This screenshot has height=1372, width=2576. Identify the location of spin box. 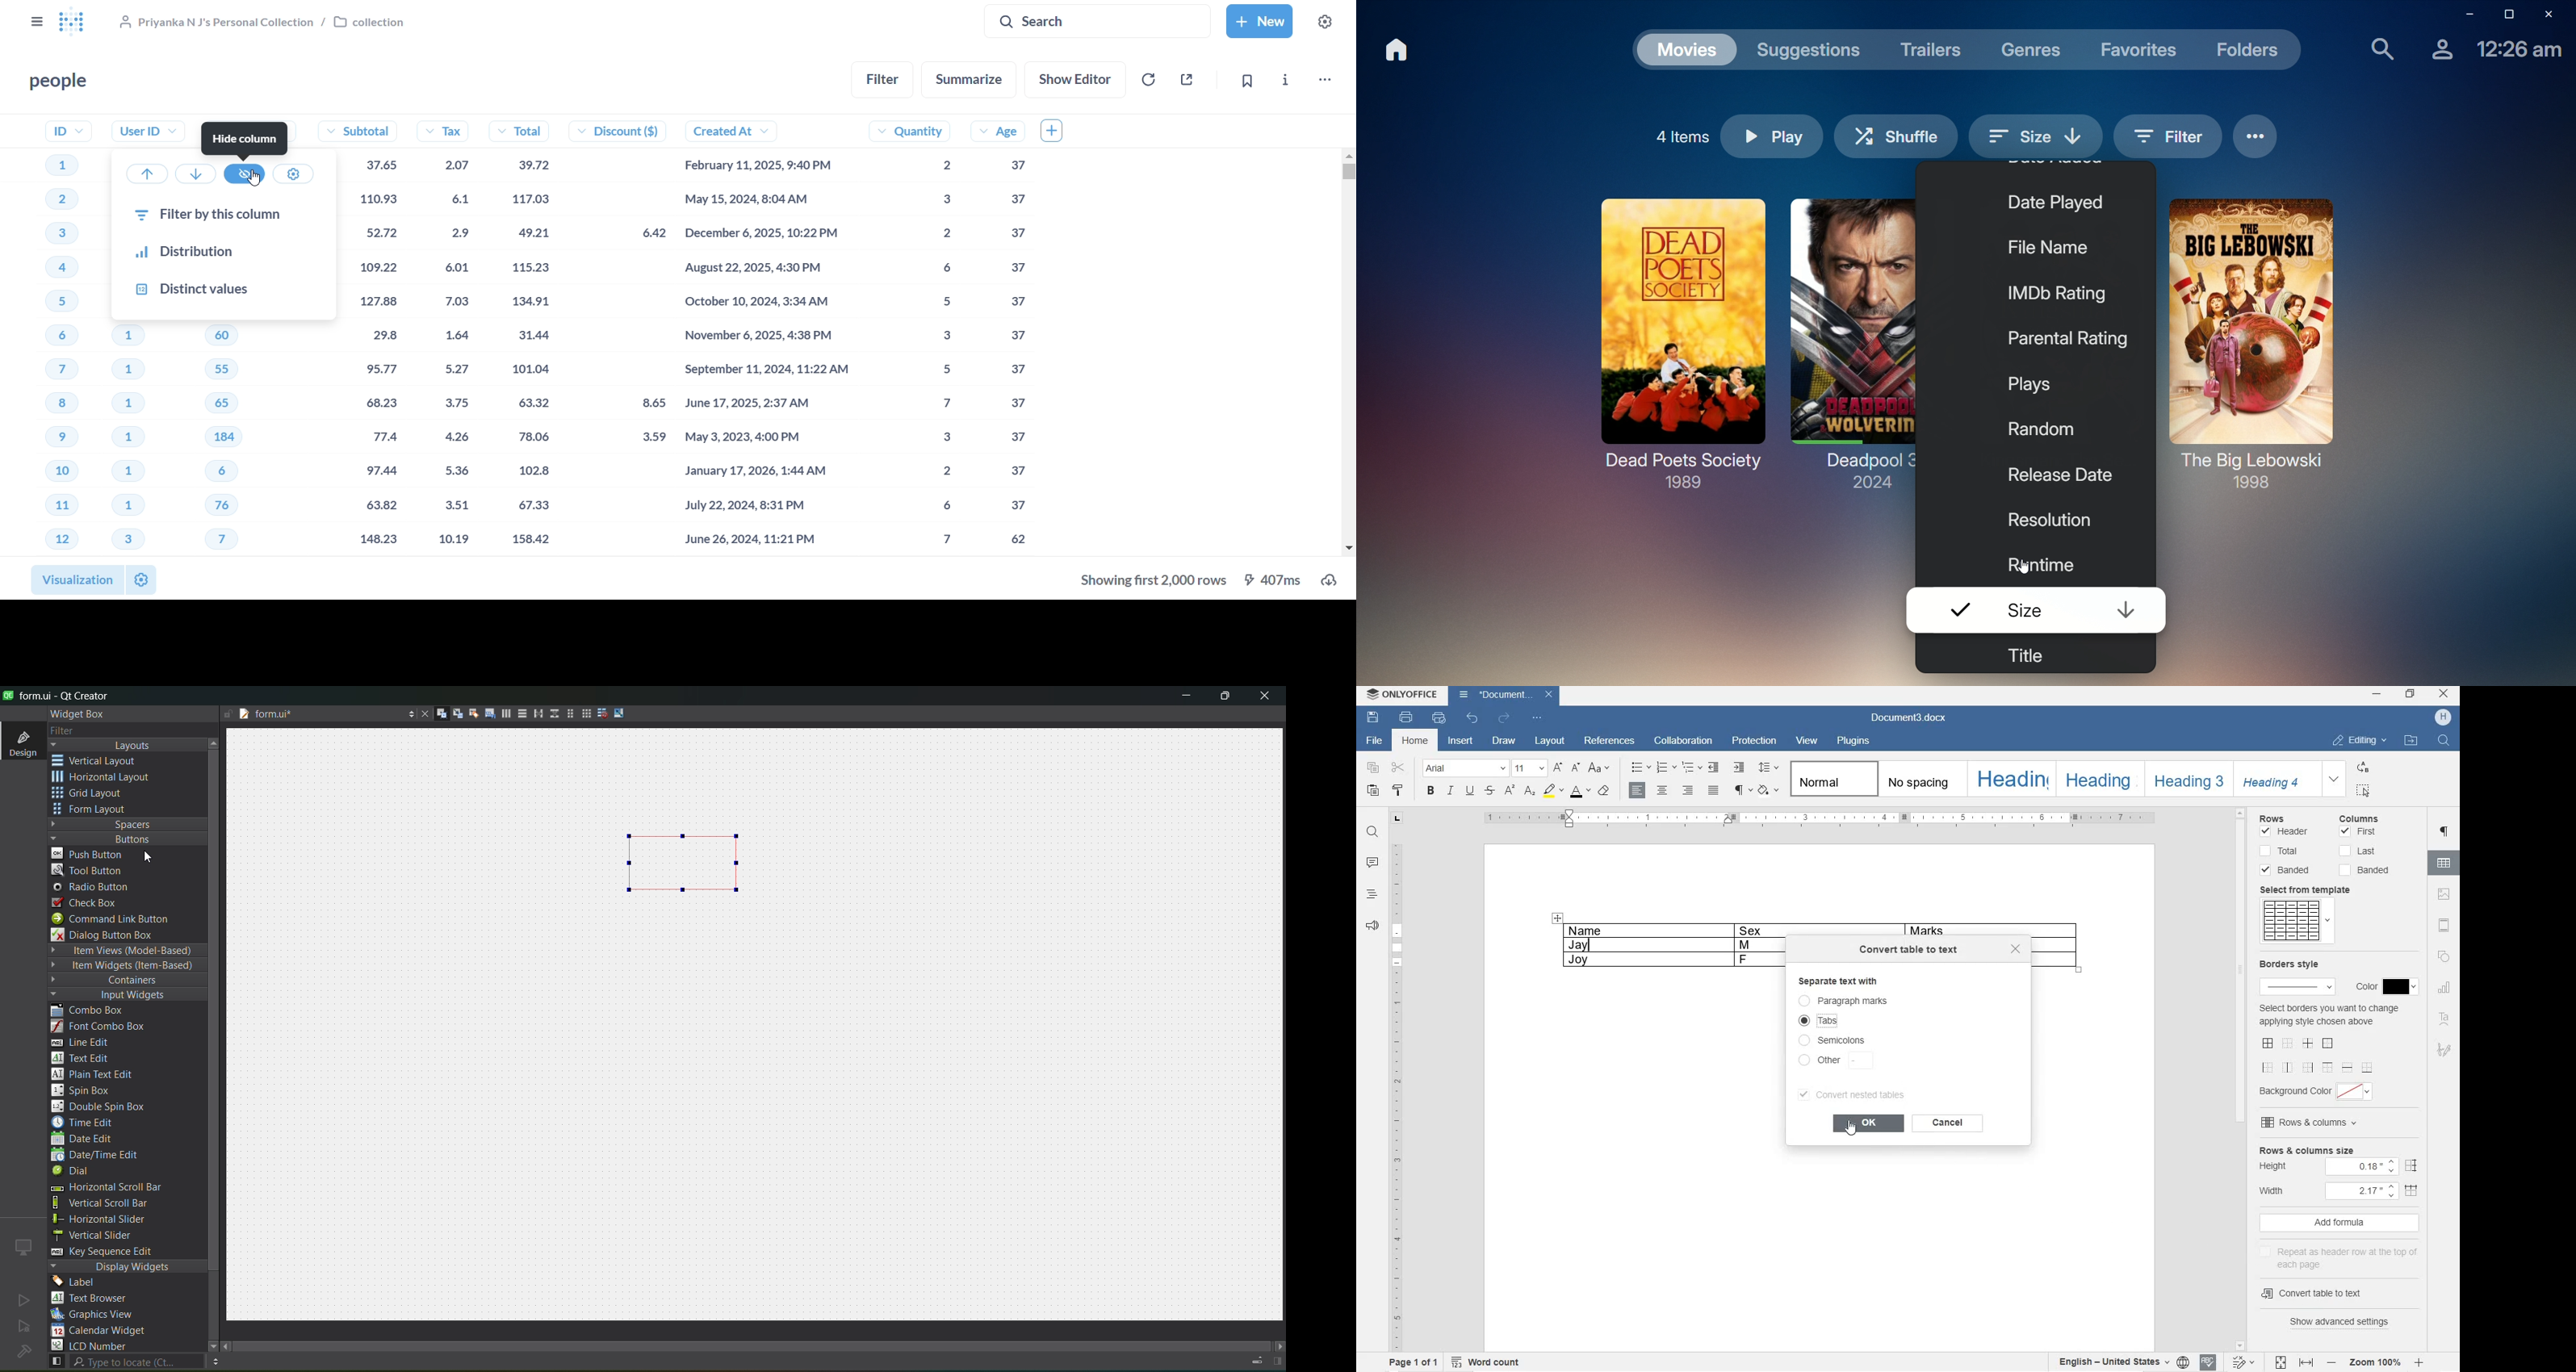
(88, 1090).